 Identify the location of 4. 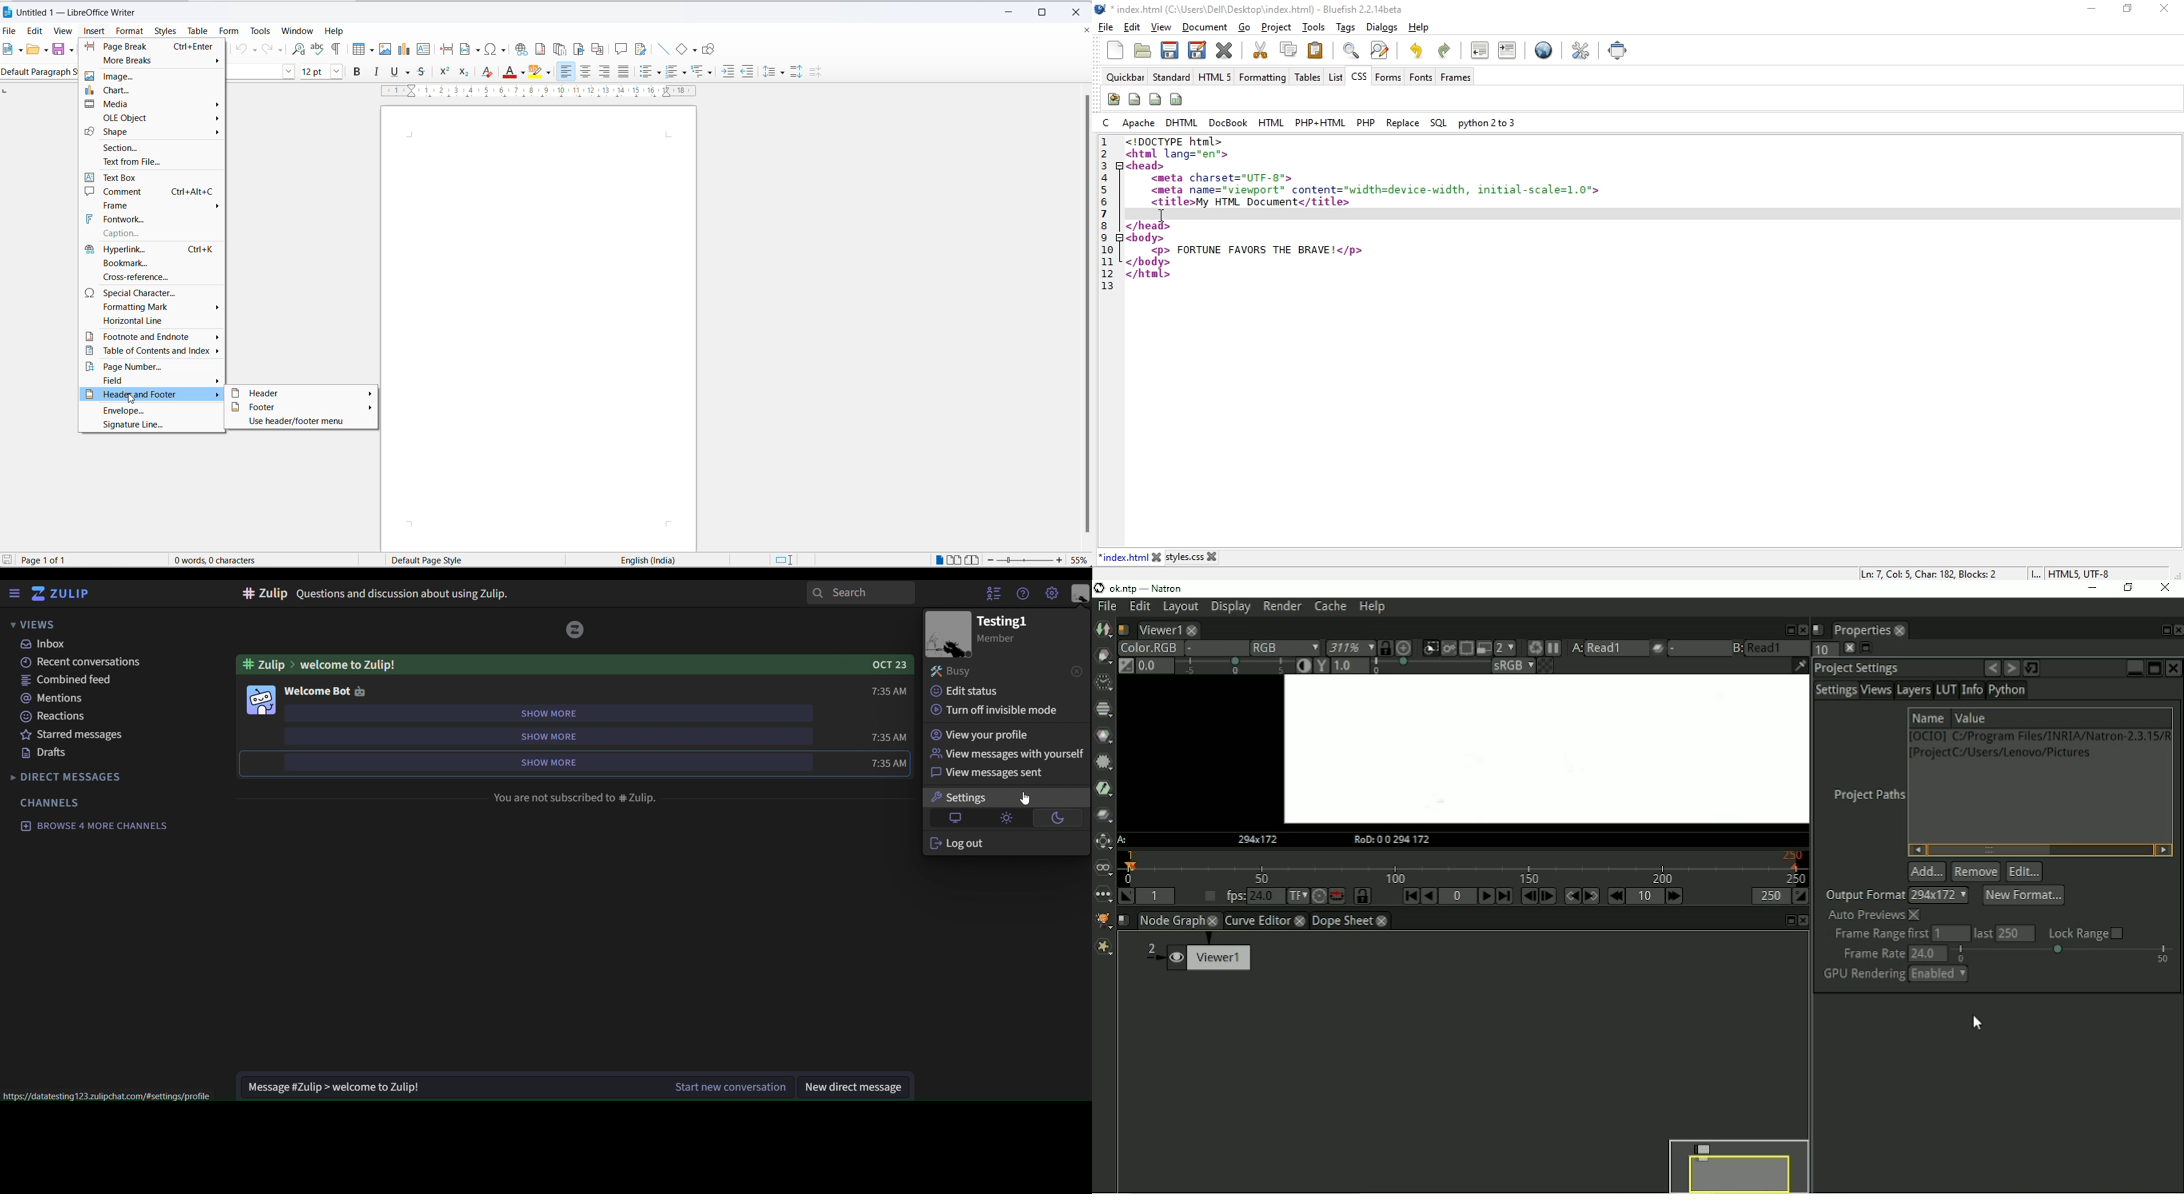
(1106, 177).